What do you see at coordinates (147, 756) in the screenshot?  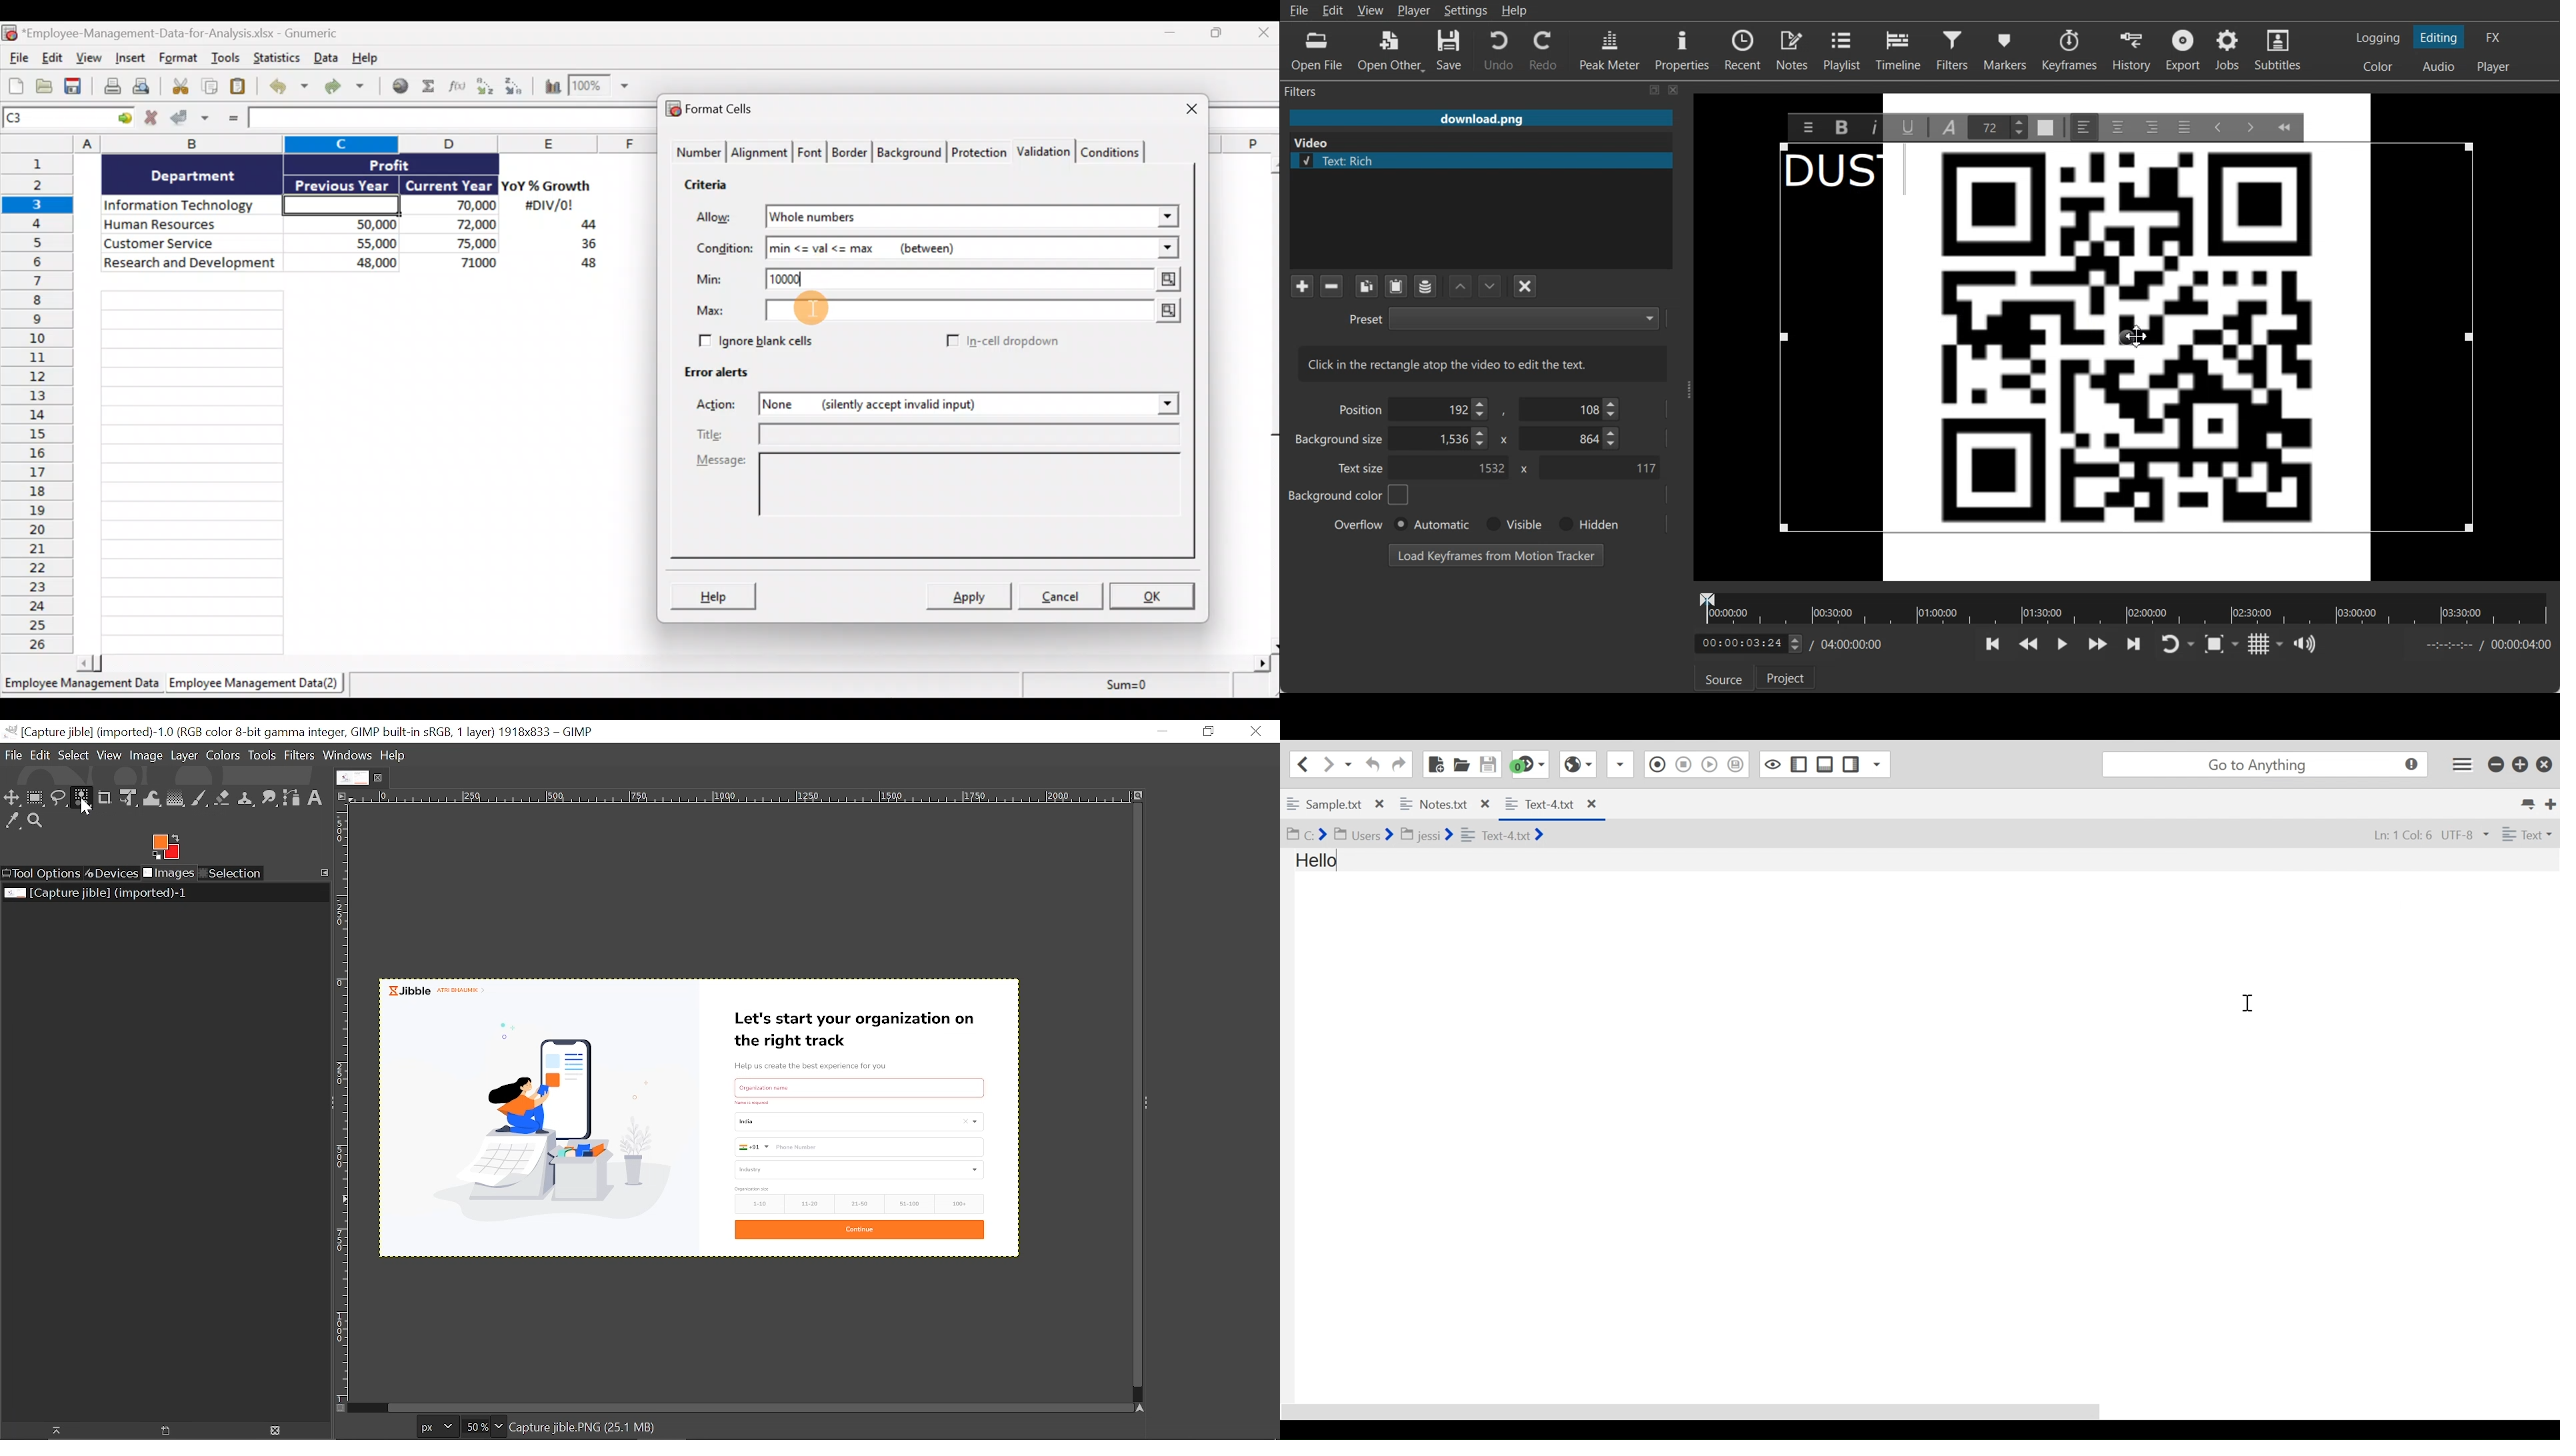 I see `Image` at bounding box center [147, 756].